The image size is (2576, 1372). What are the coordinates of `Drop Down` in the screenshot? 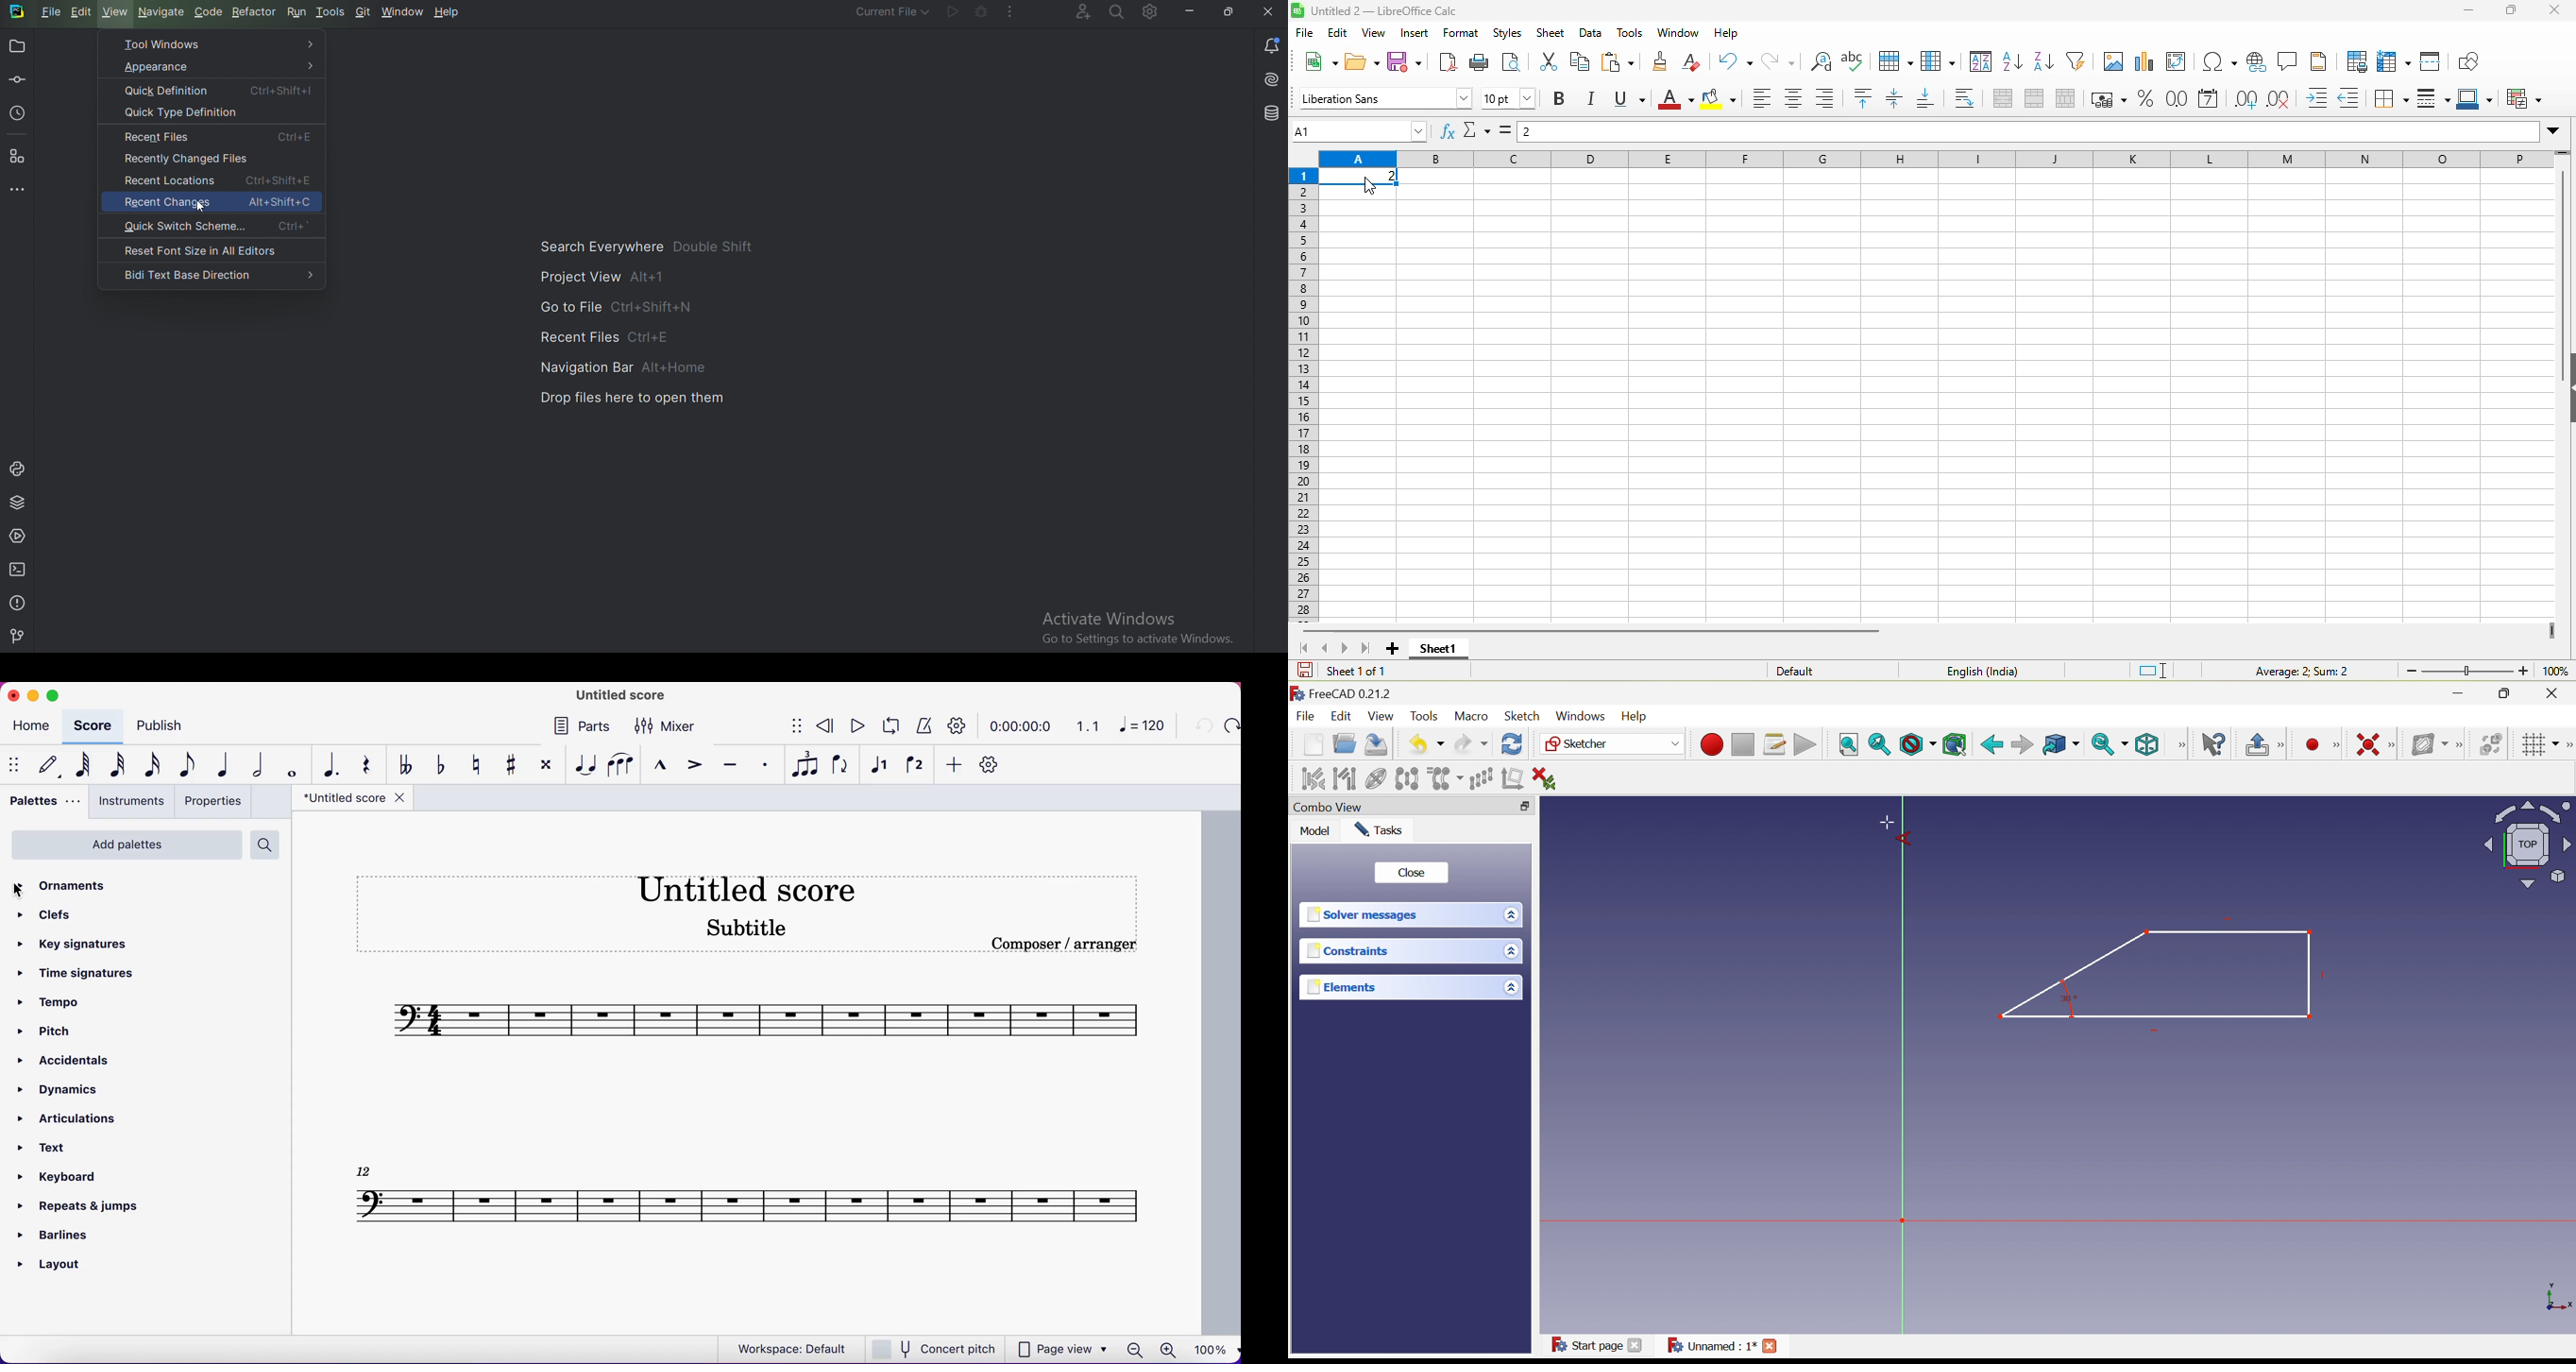 It's located at (2557, 742).